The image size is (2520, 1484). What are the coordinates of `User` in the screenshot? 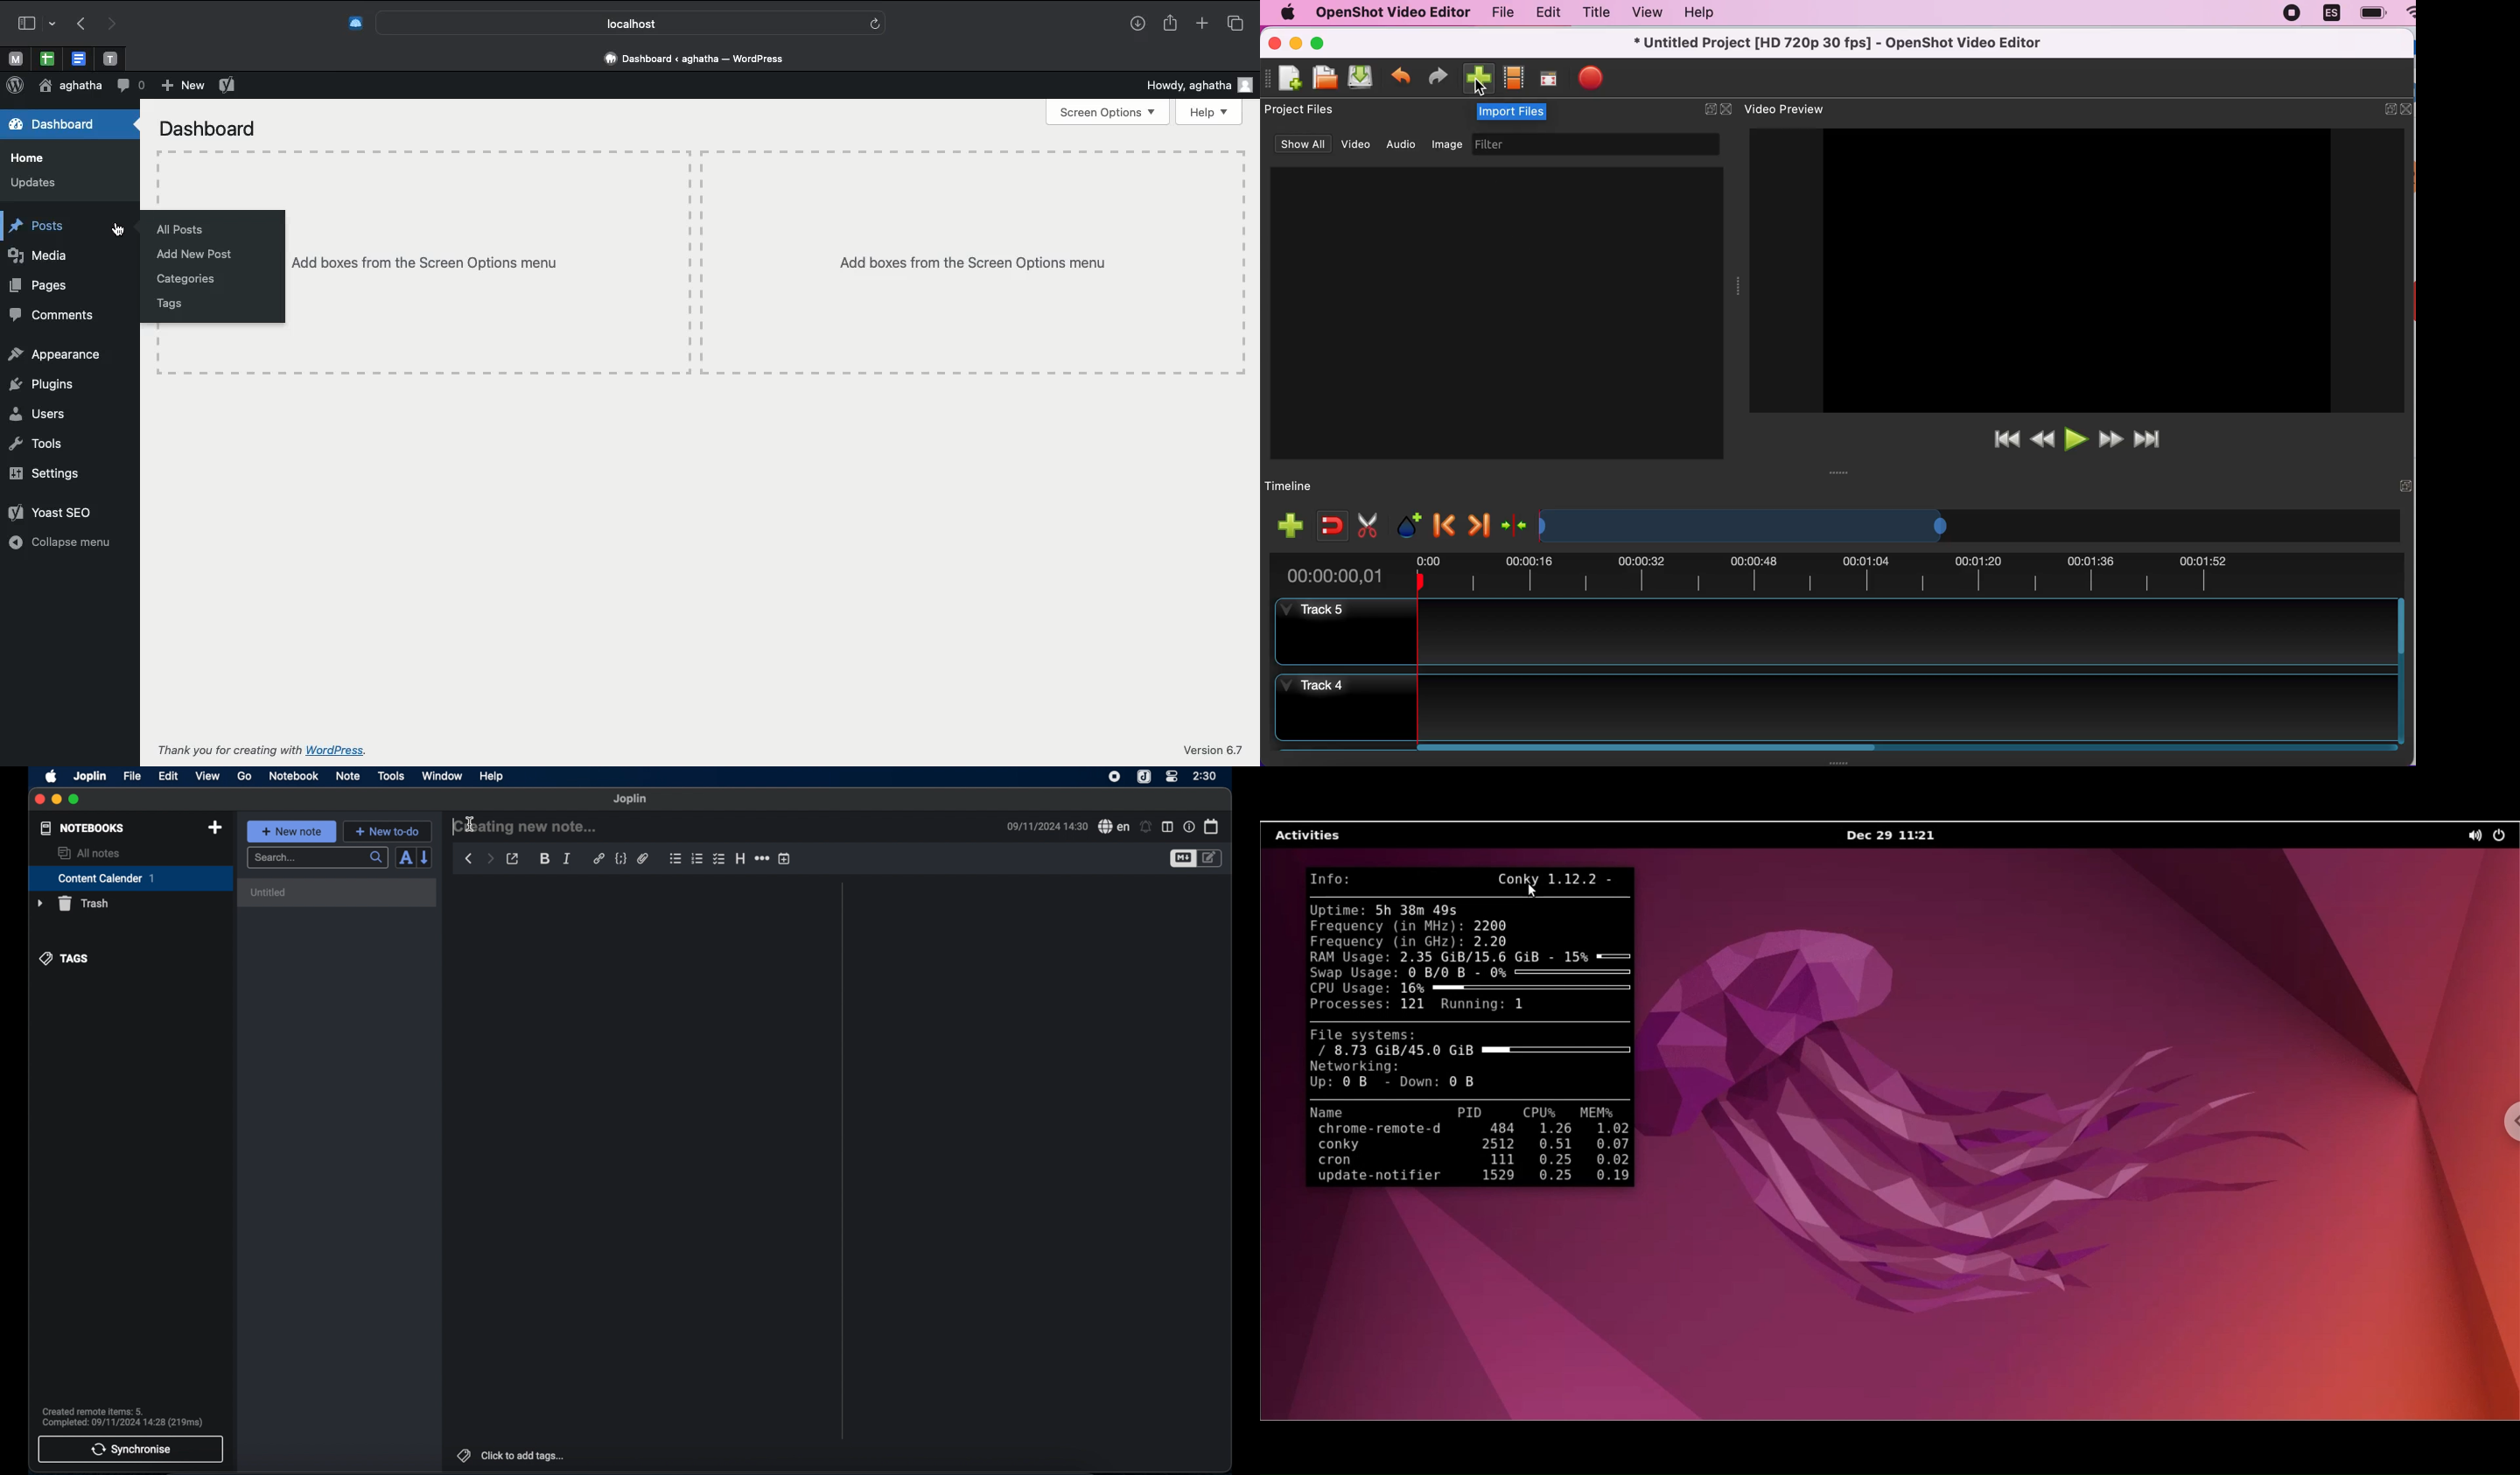 It's located at (68, 87).